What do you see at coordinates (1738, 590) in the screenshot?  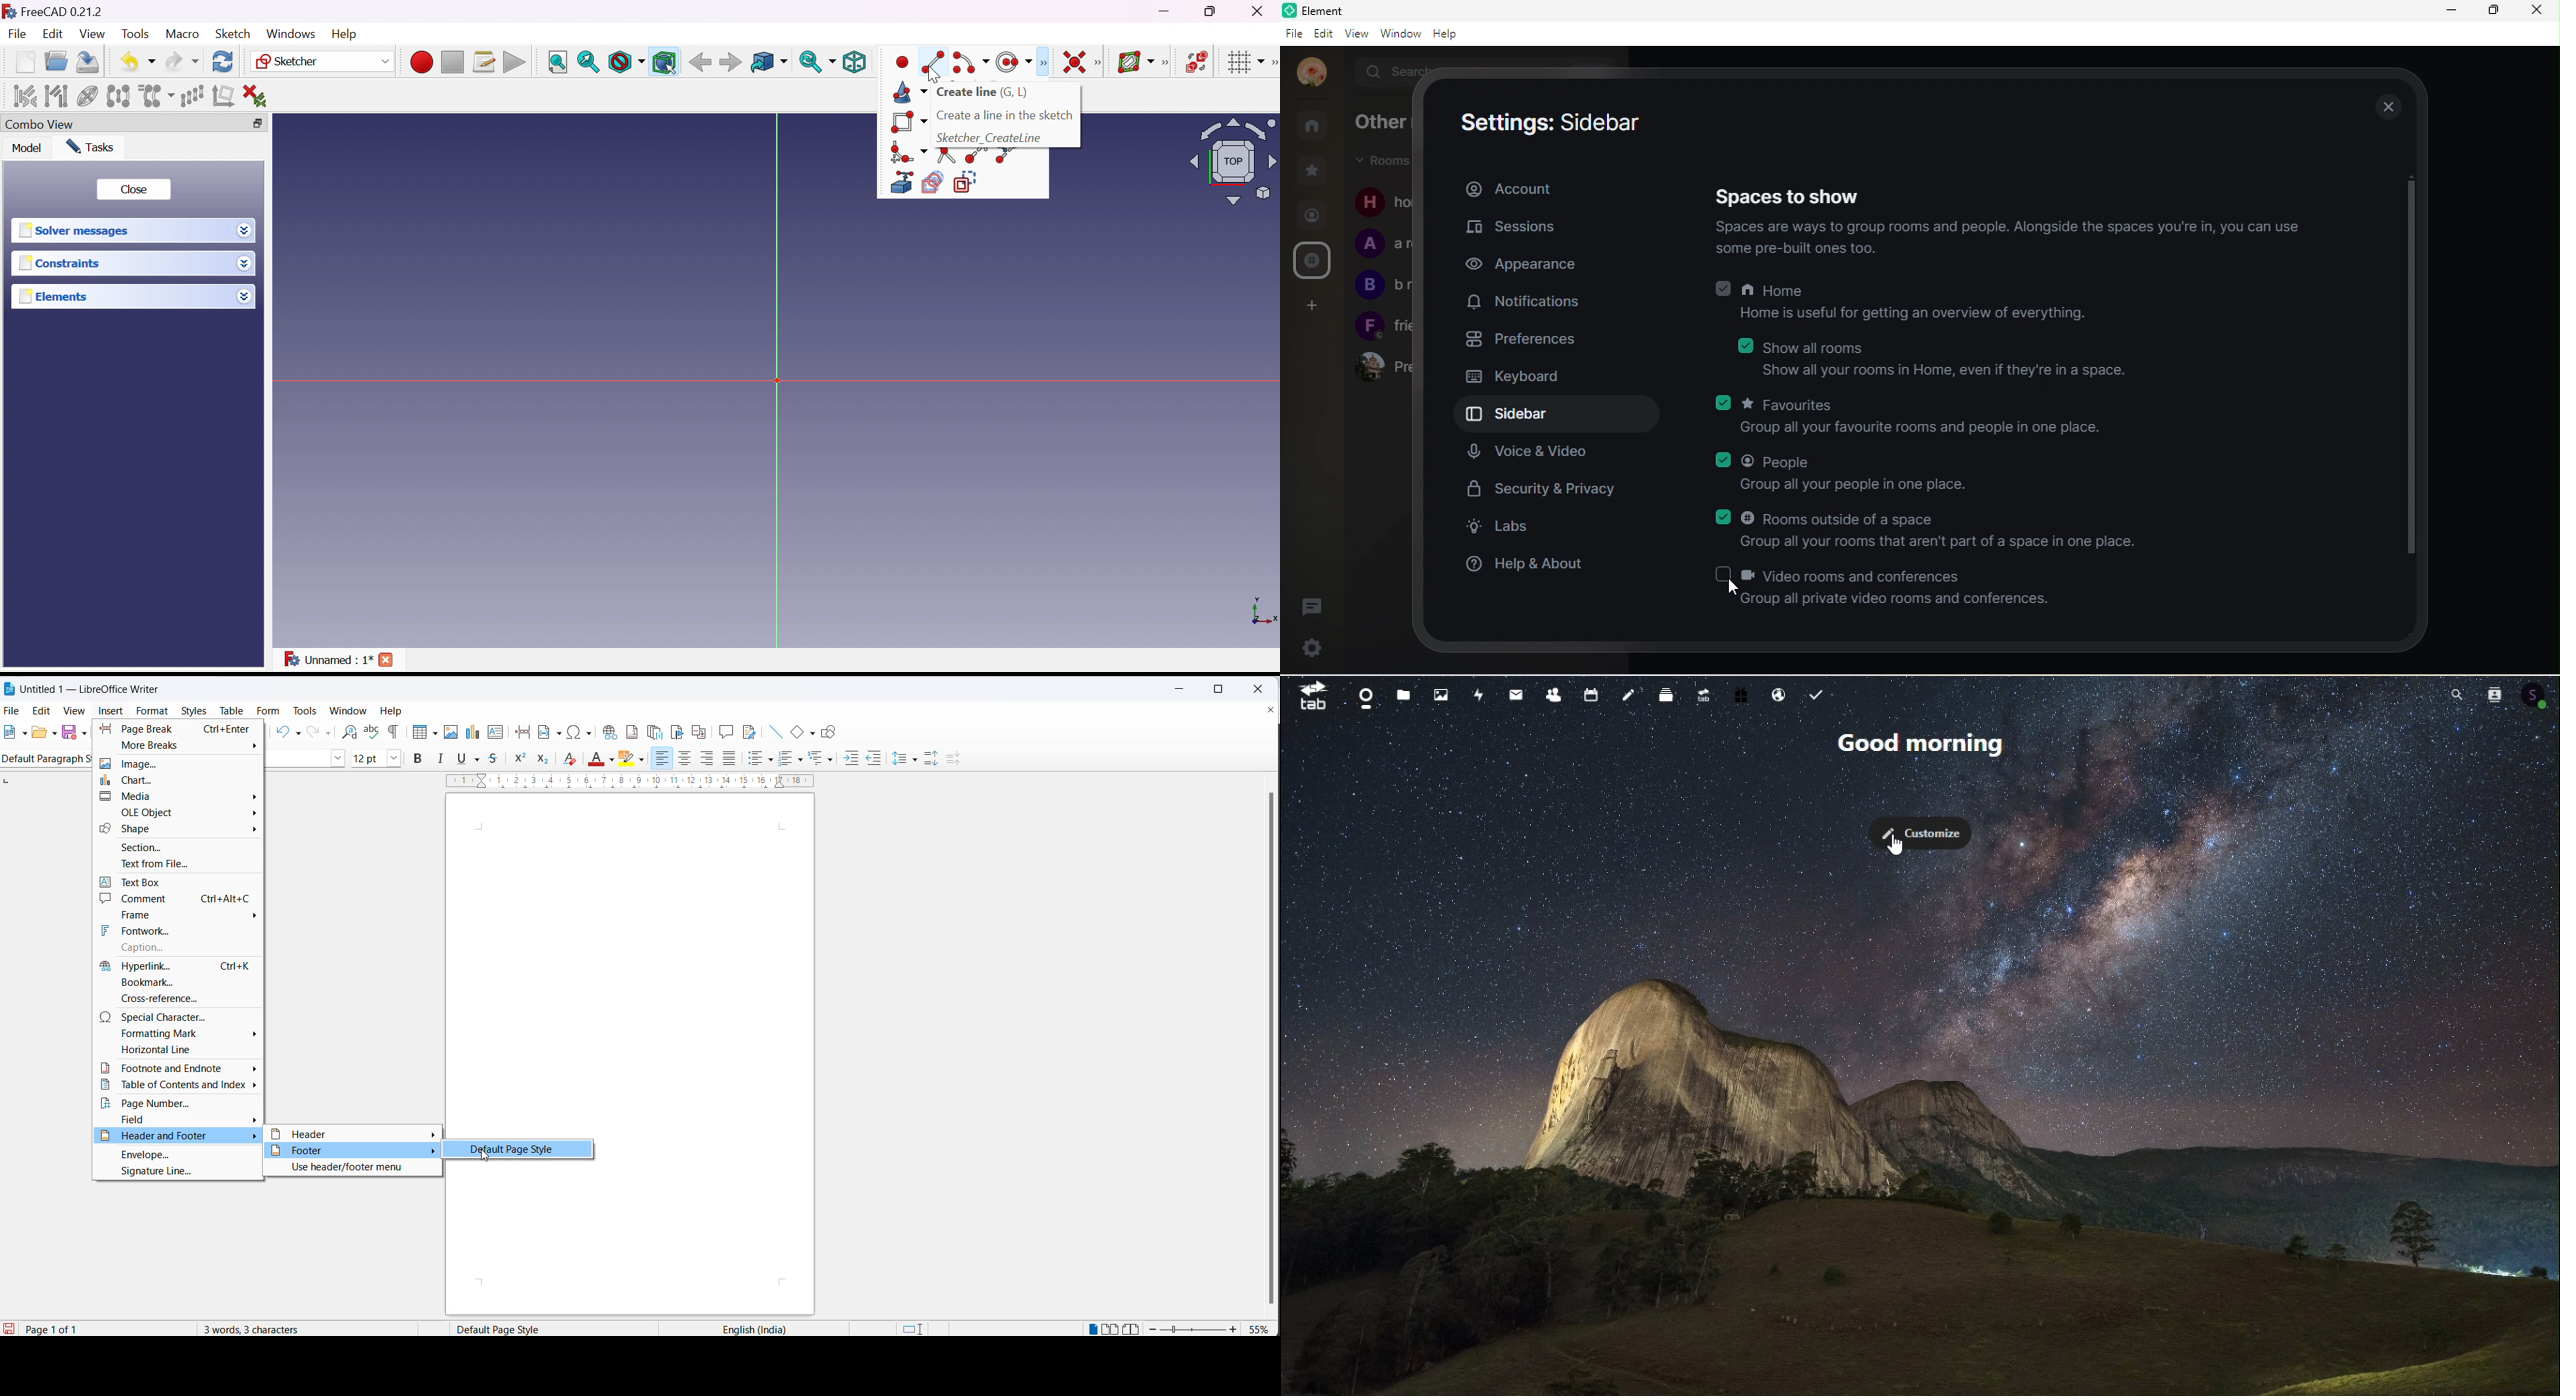 I see `cursor movement` at bounding box center [1738, 590].